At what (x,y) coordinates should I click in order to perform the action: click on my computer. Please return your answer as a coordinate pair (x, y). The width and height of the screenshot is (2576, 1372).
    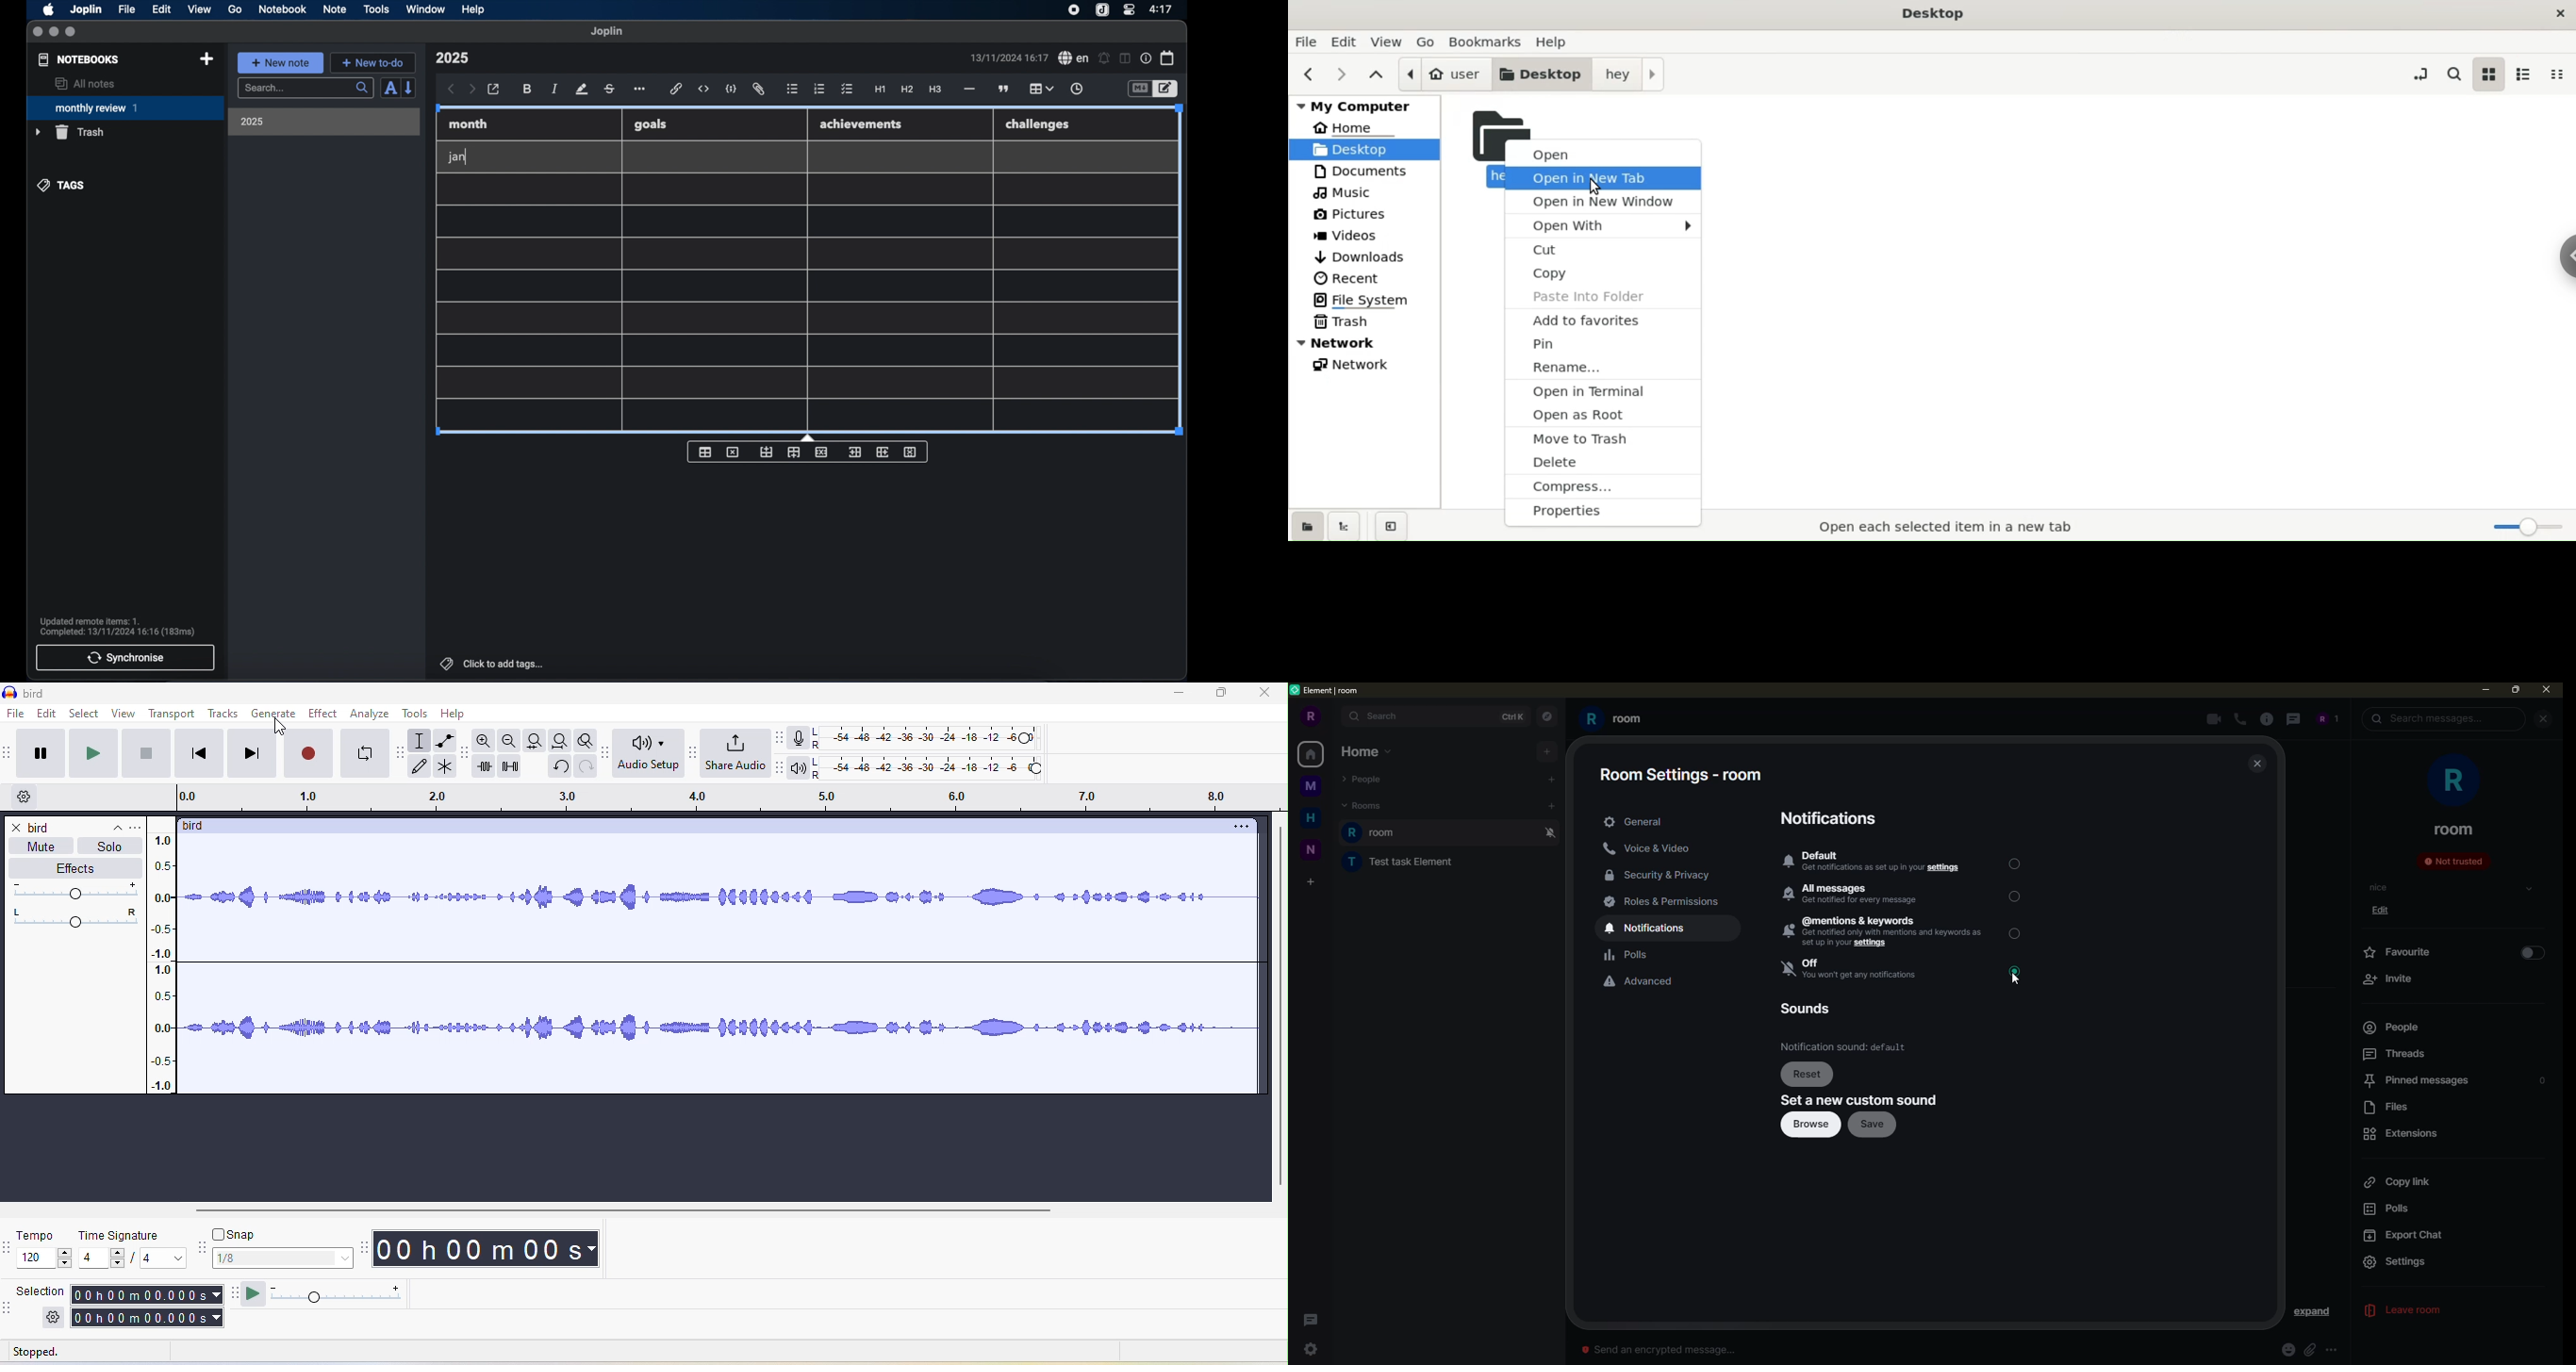
    Looking at the image, I should click on (1364, 106).